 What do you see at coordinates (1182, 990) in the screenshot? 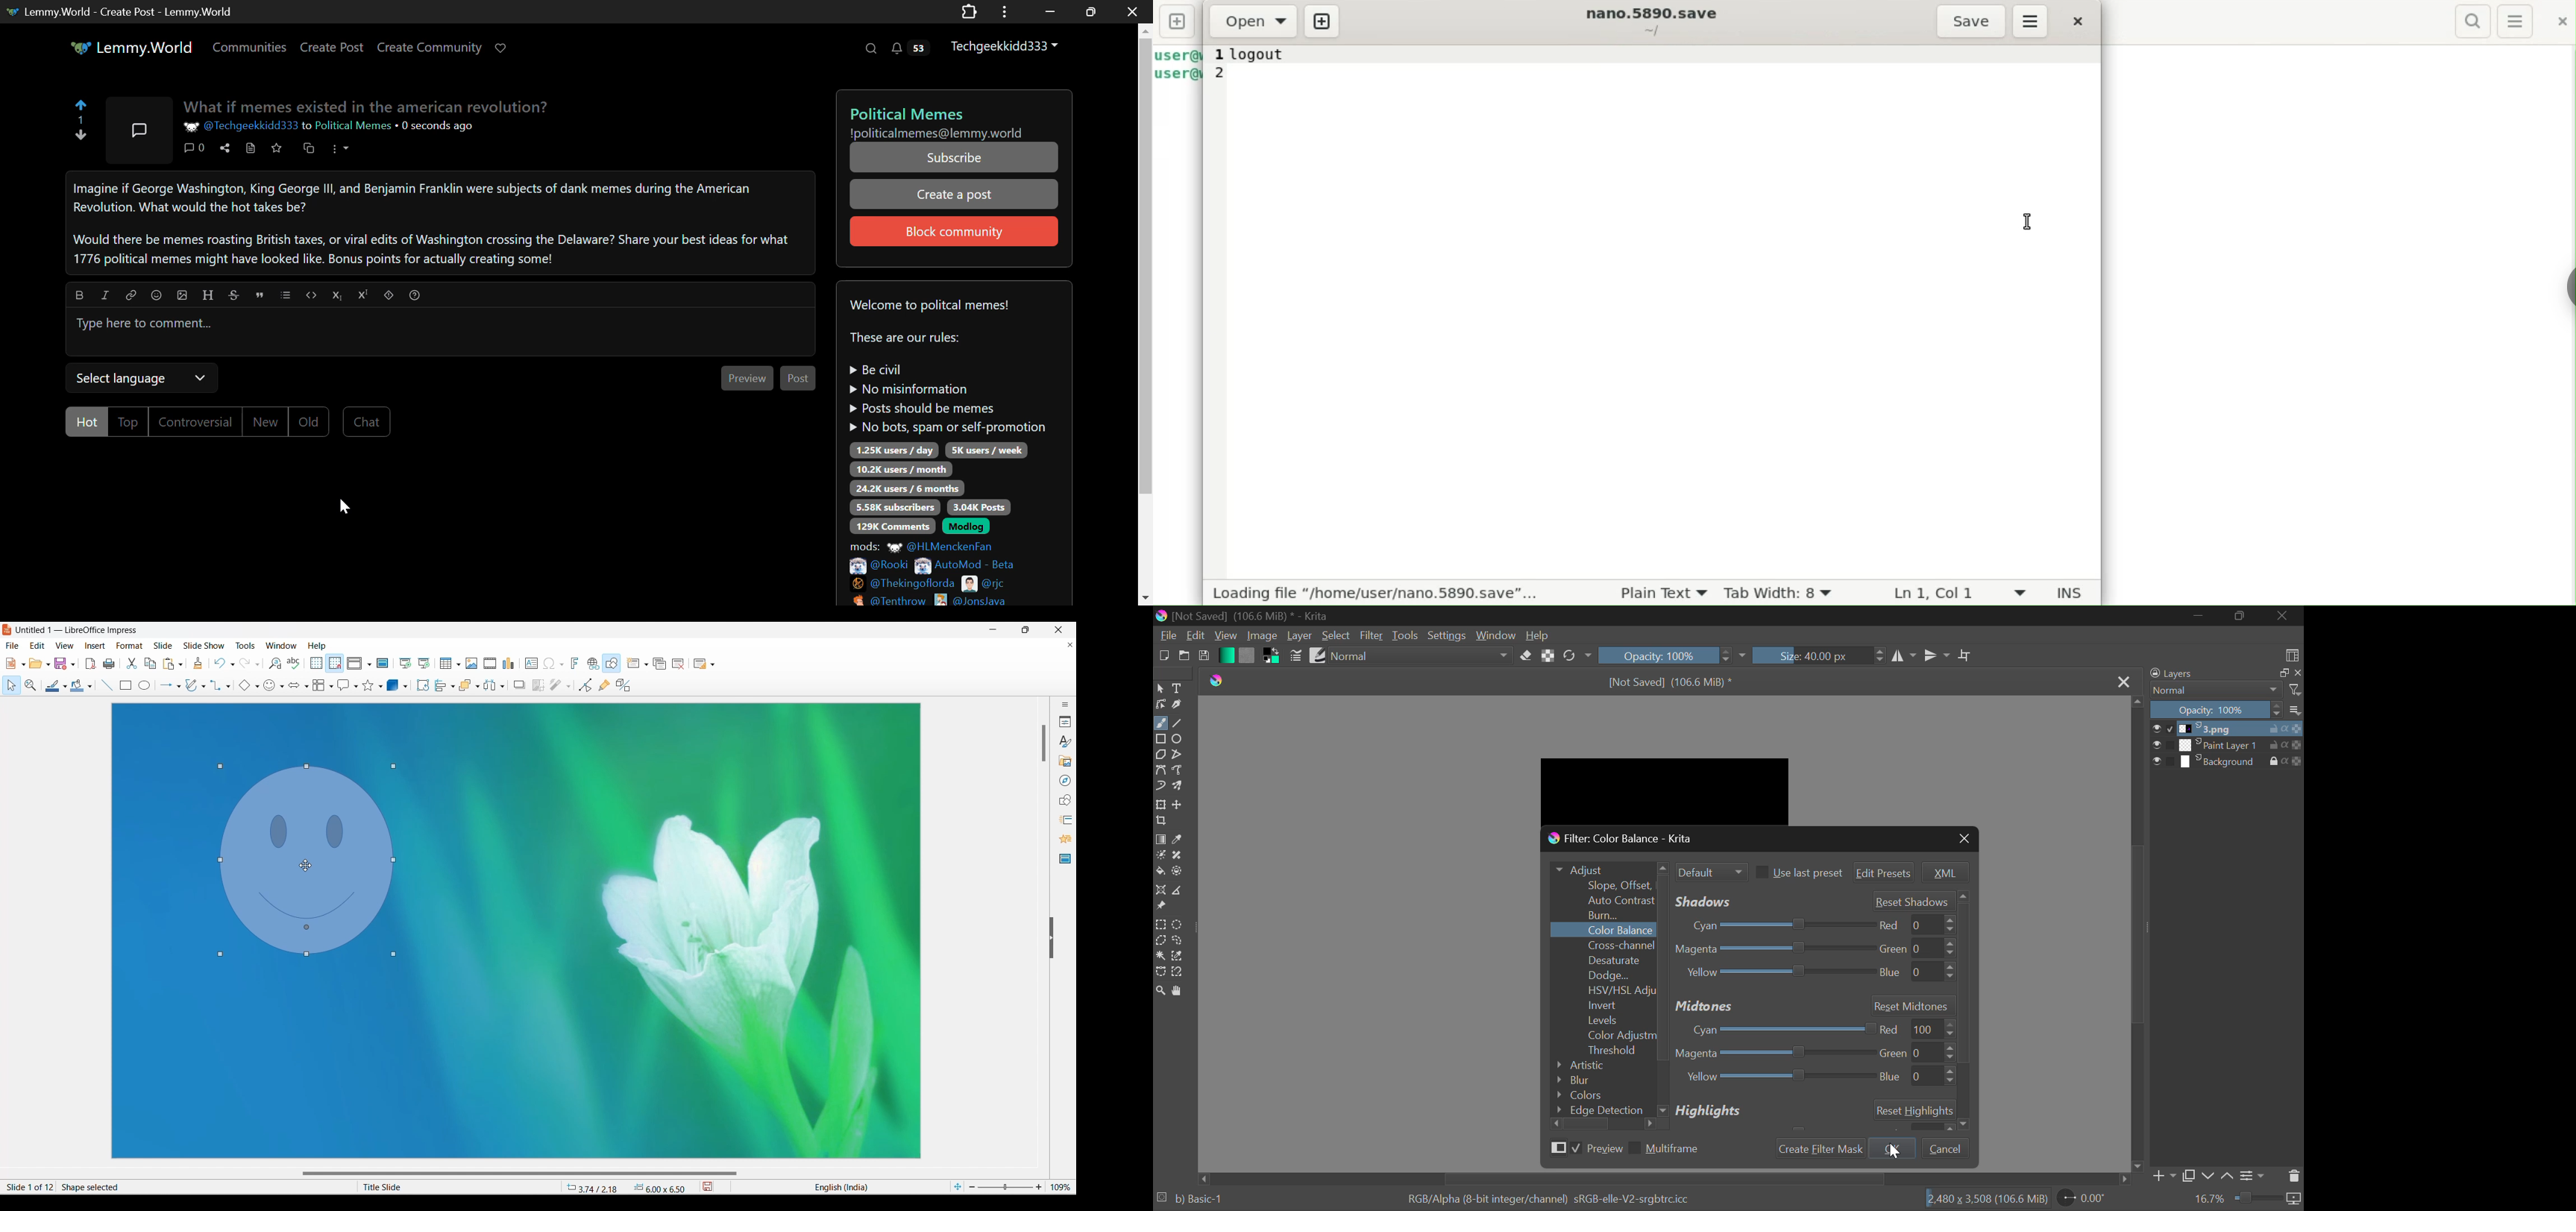
I see `Pan` at bounding box center [1182, 990].